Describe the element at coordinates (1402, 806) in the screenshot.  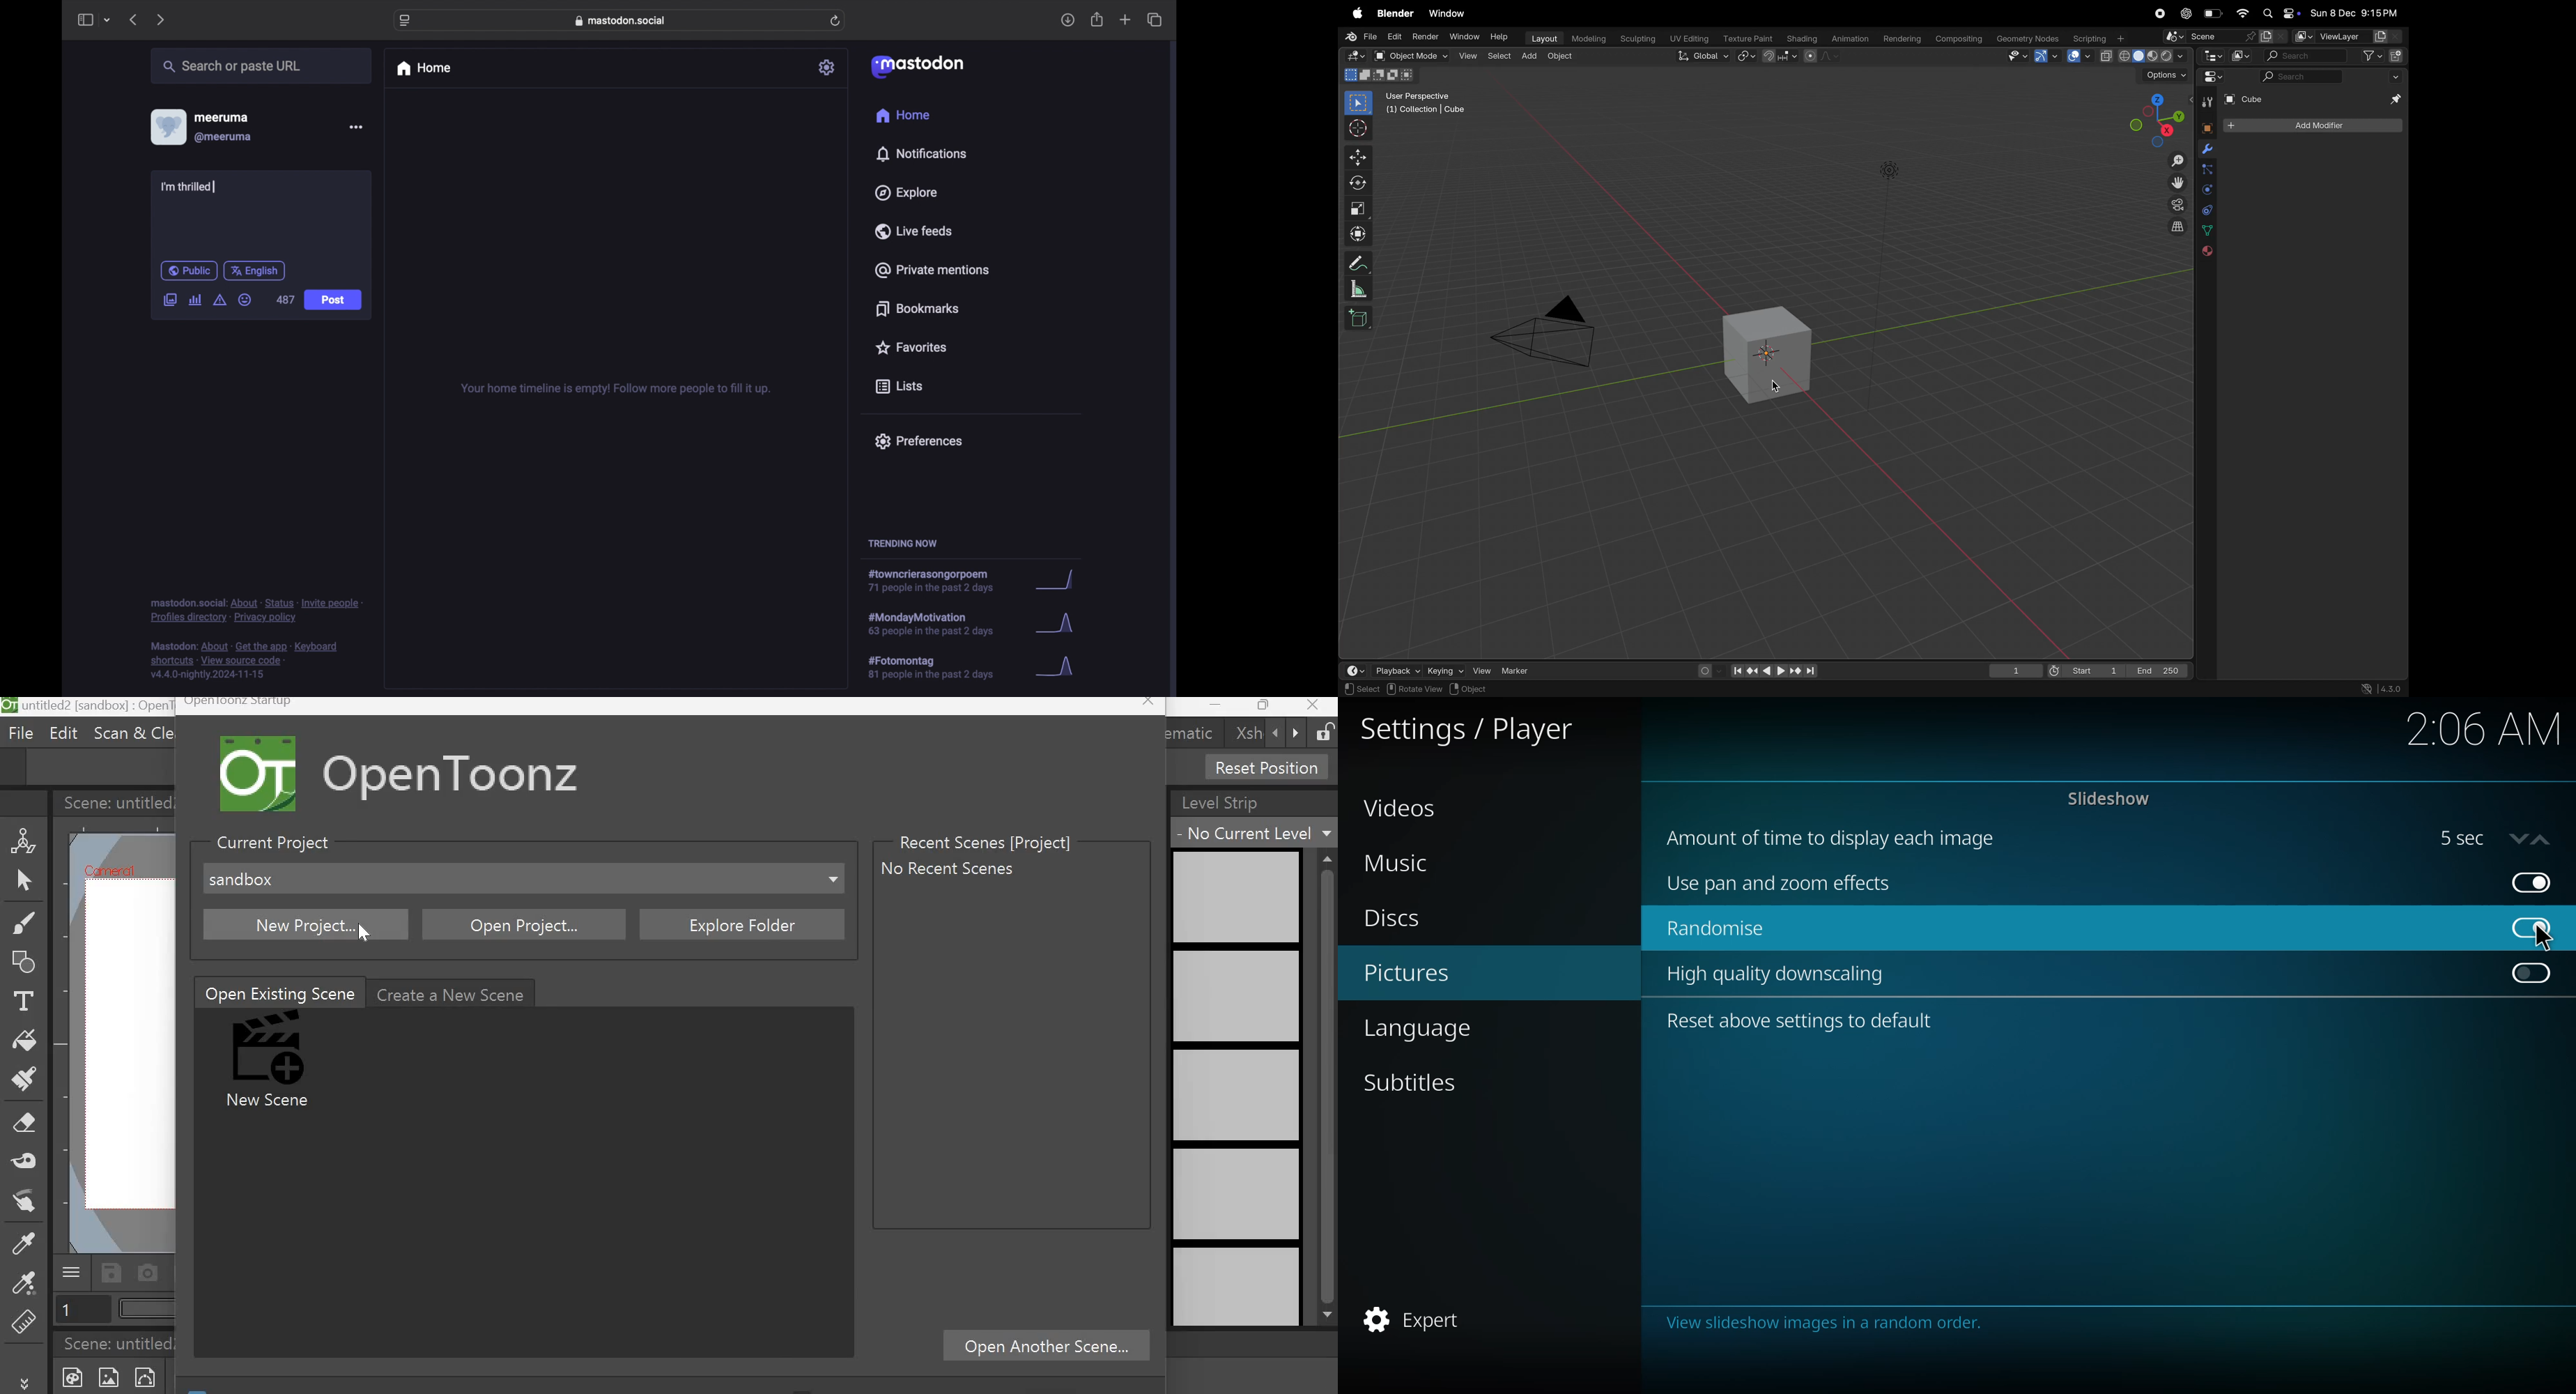
I see `videos` at that location.